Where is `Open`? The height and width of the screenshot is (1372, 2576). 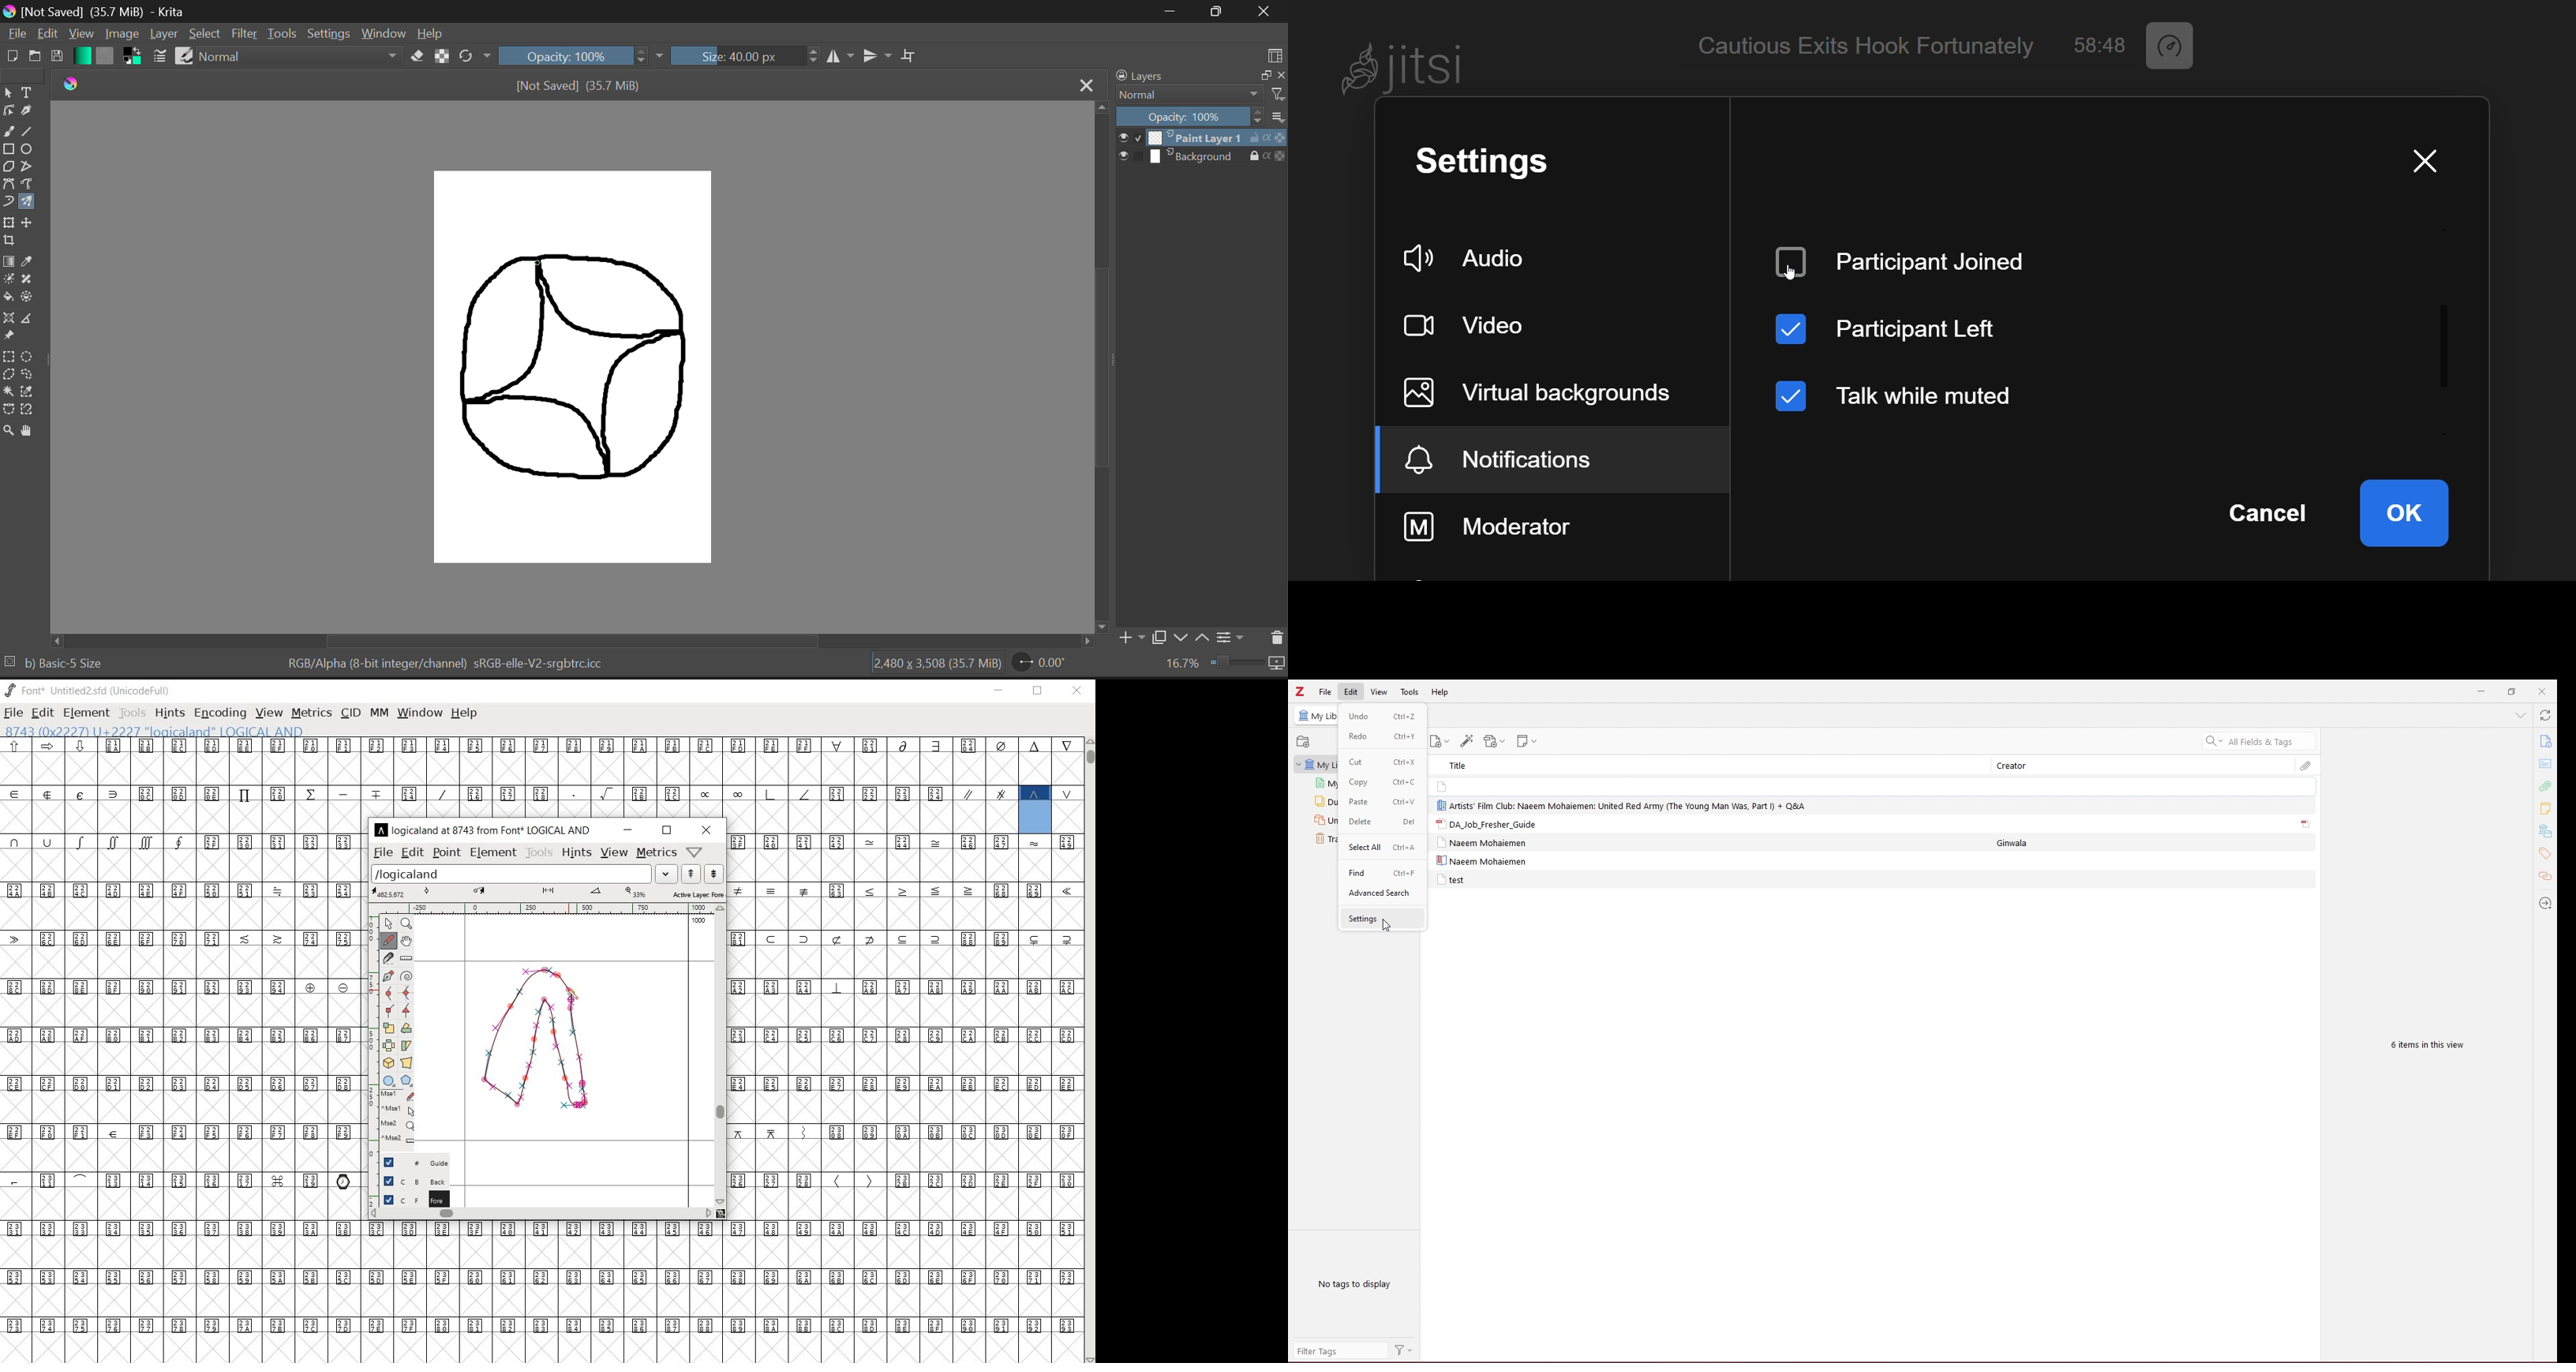
Open is located at coordinates (34, 57).